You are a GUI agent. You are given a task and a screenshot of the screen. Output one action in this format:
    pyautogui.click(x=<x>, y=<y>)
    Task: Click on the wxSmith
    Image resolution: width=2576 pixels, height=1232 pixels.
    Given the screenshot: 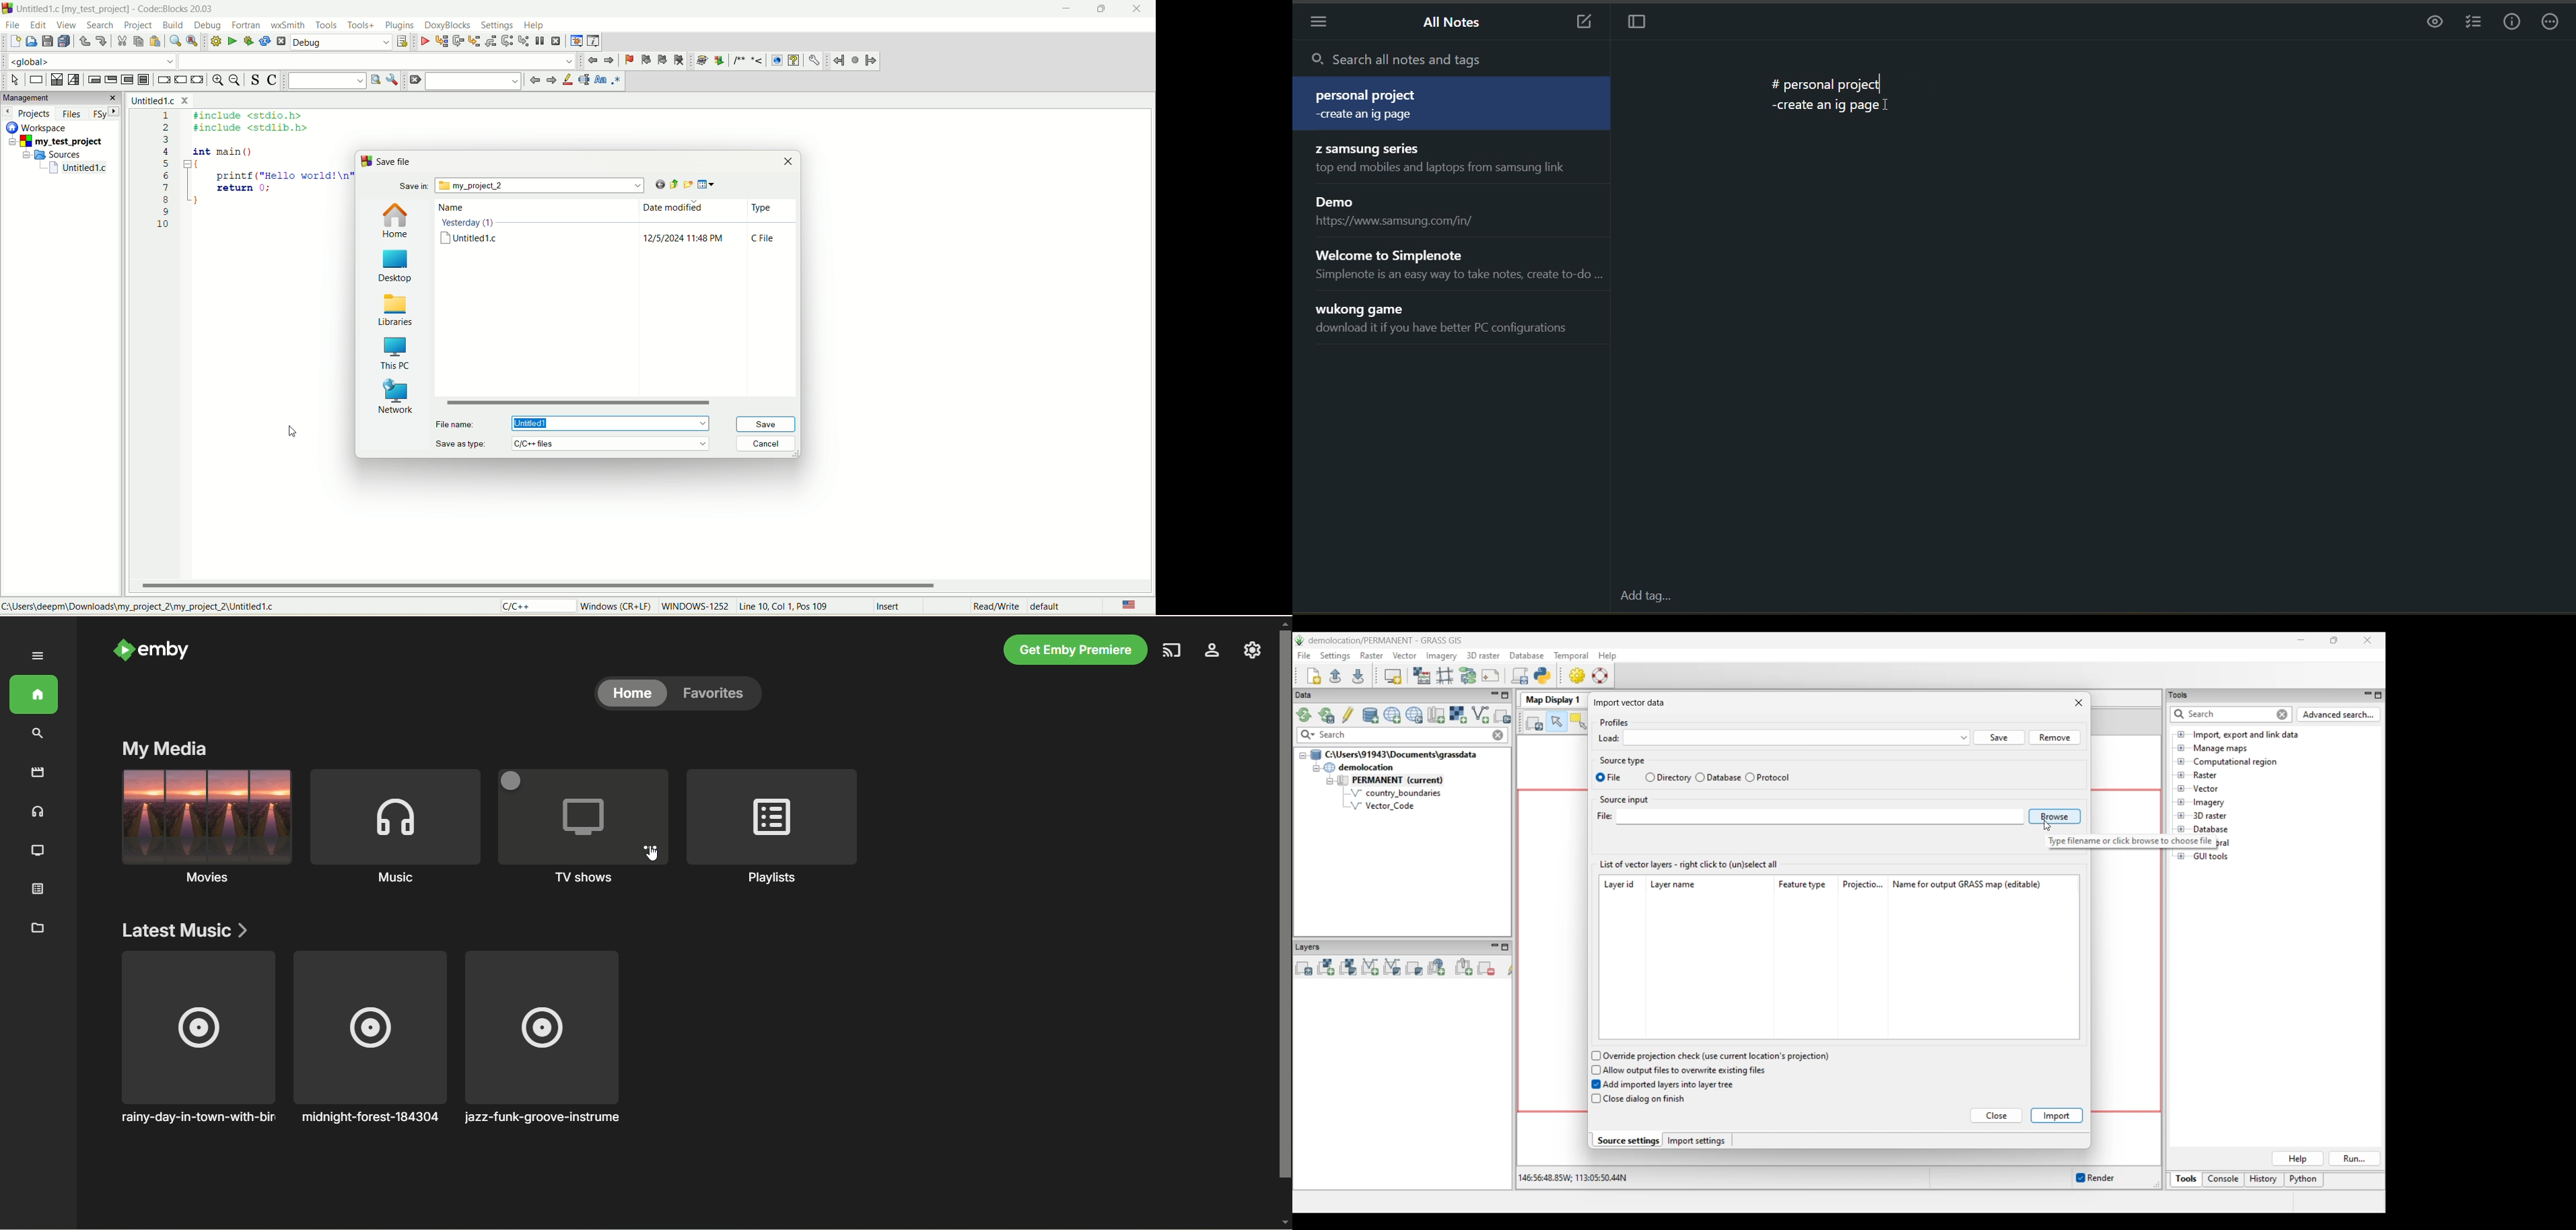 What is the action you would take?
    pyautogui.click(x=290, y=26)
    